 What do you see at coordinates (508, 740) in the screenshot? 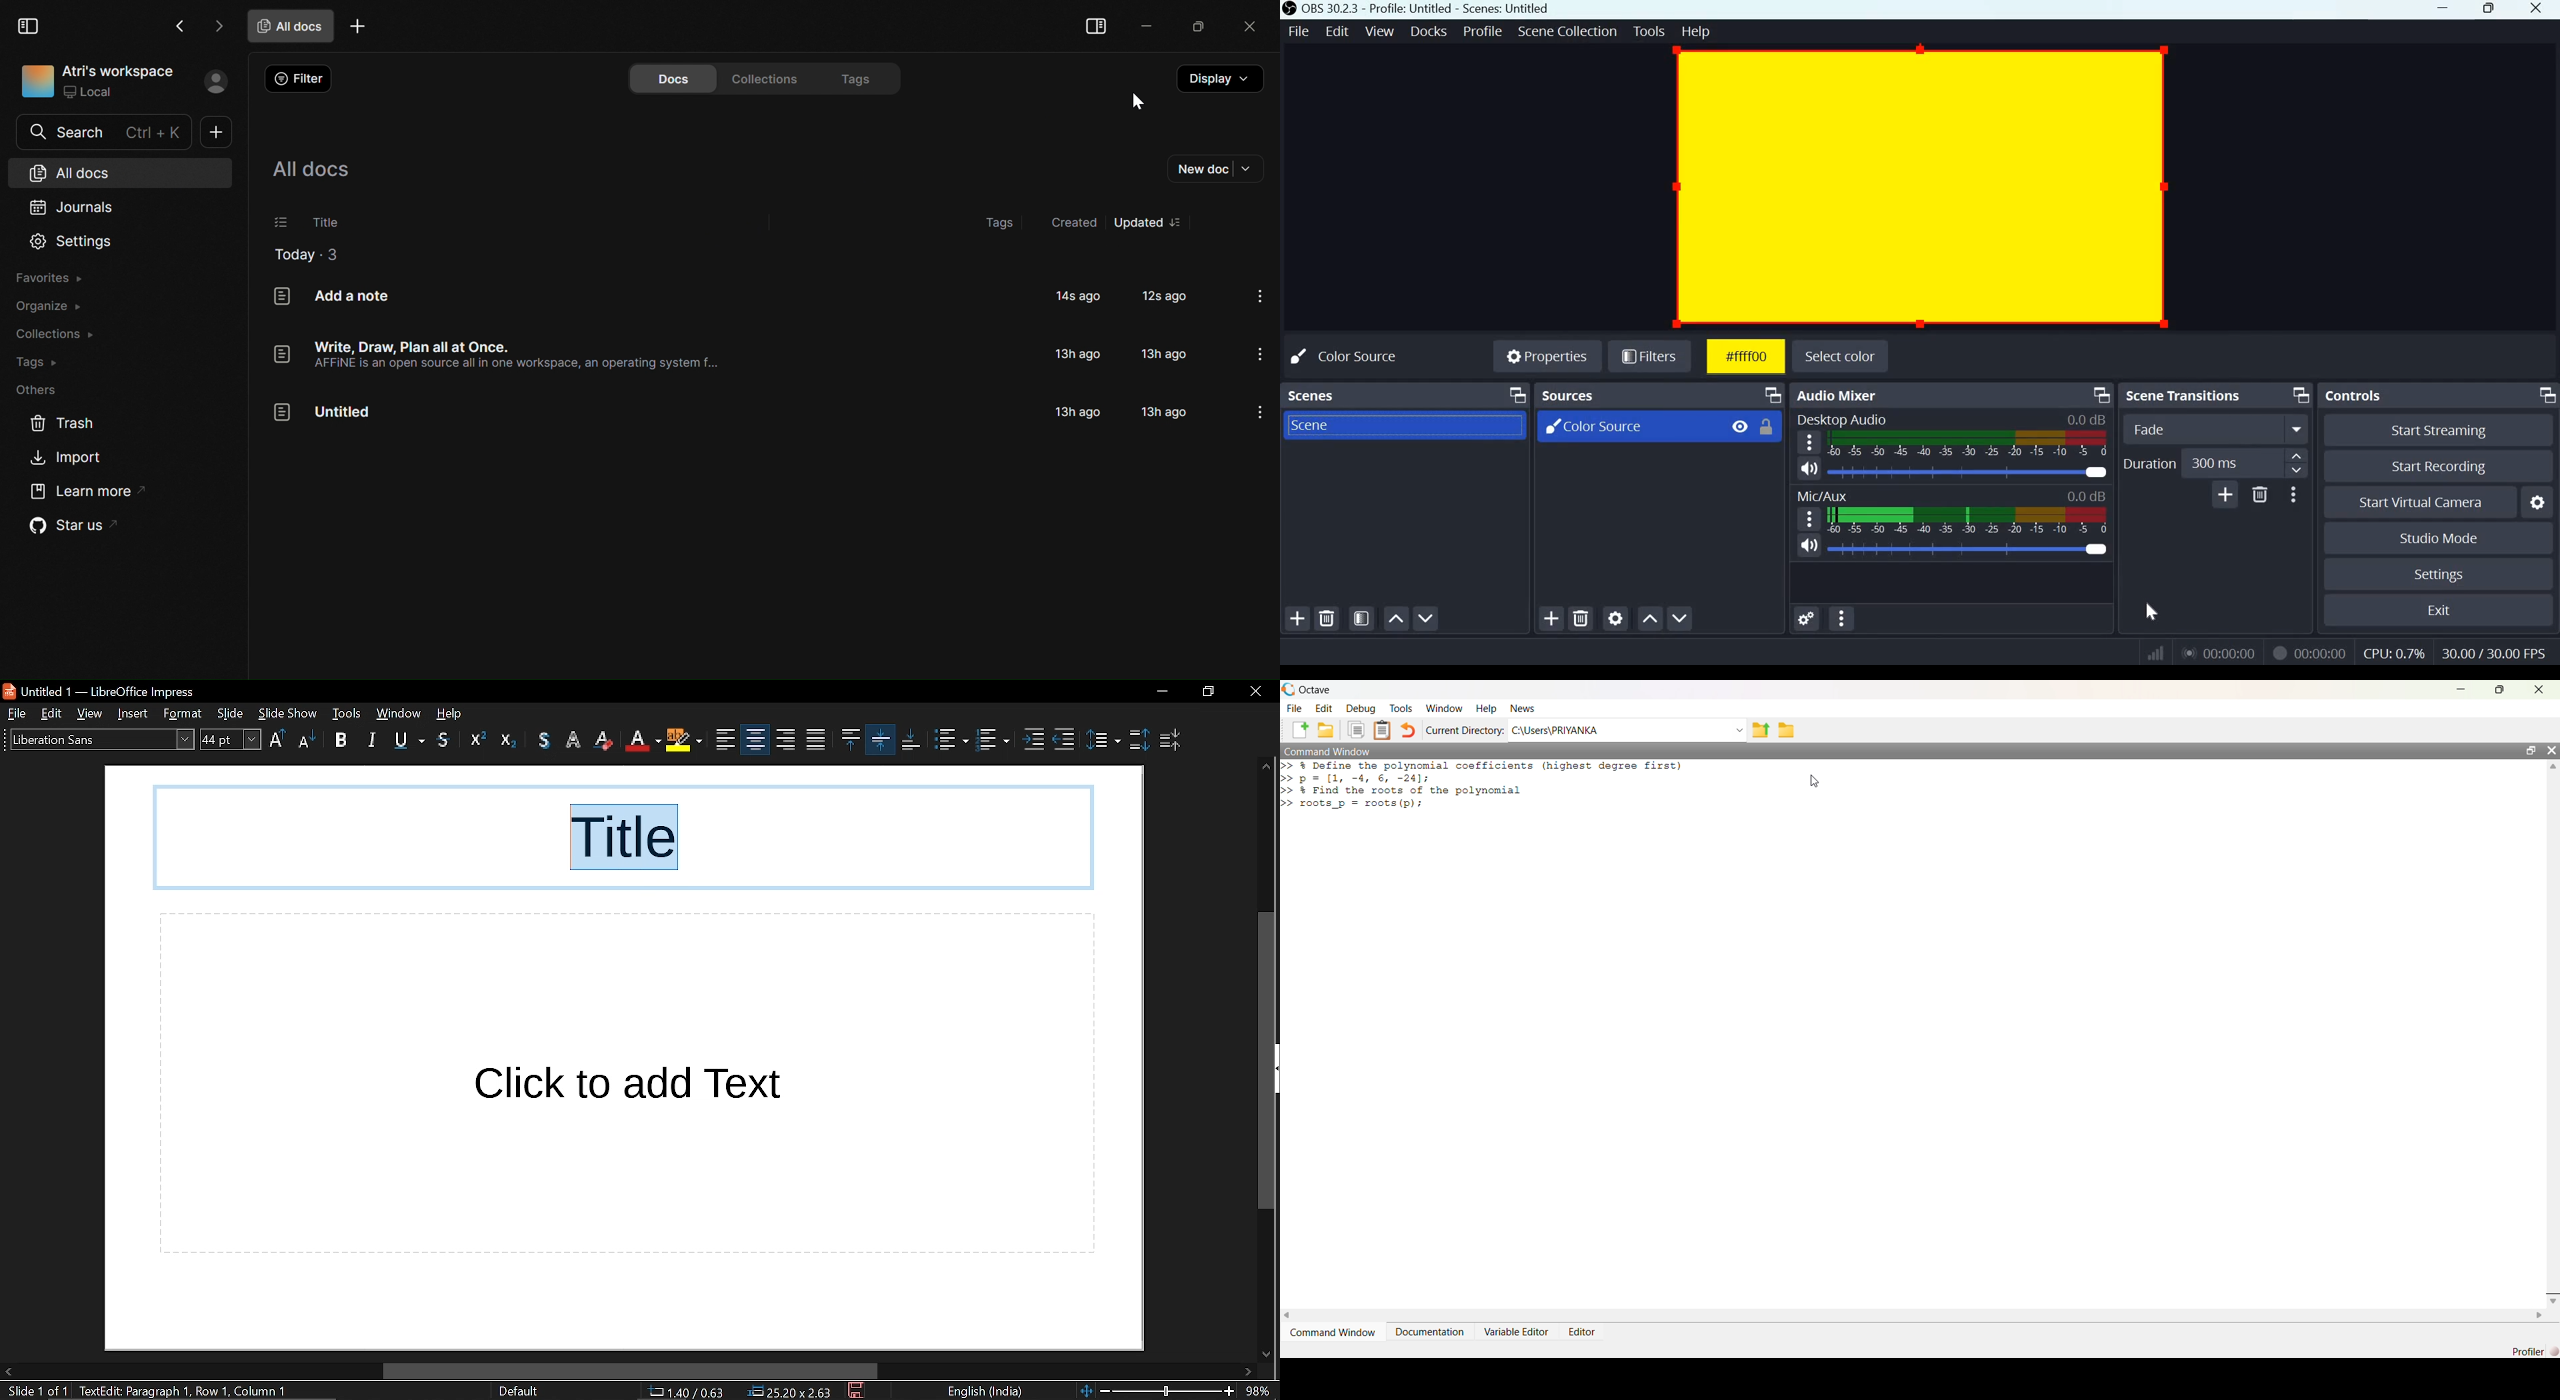
I see `subscript` at bounding box center [508, 740].